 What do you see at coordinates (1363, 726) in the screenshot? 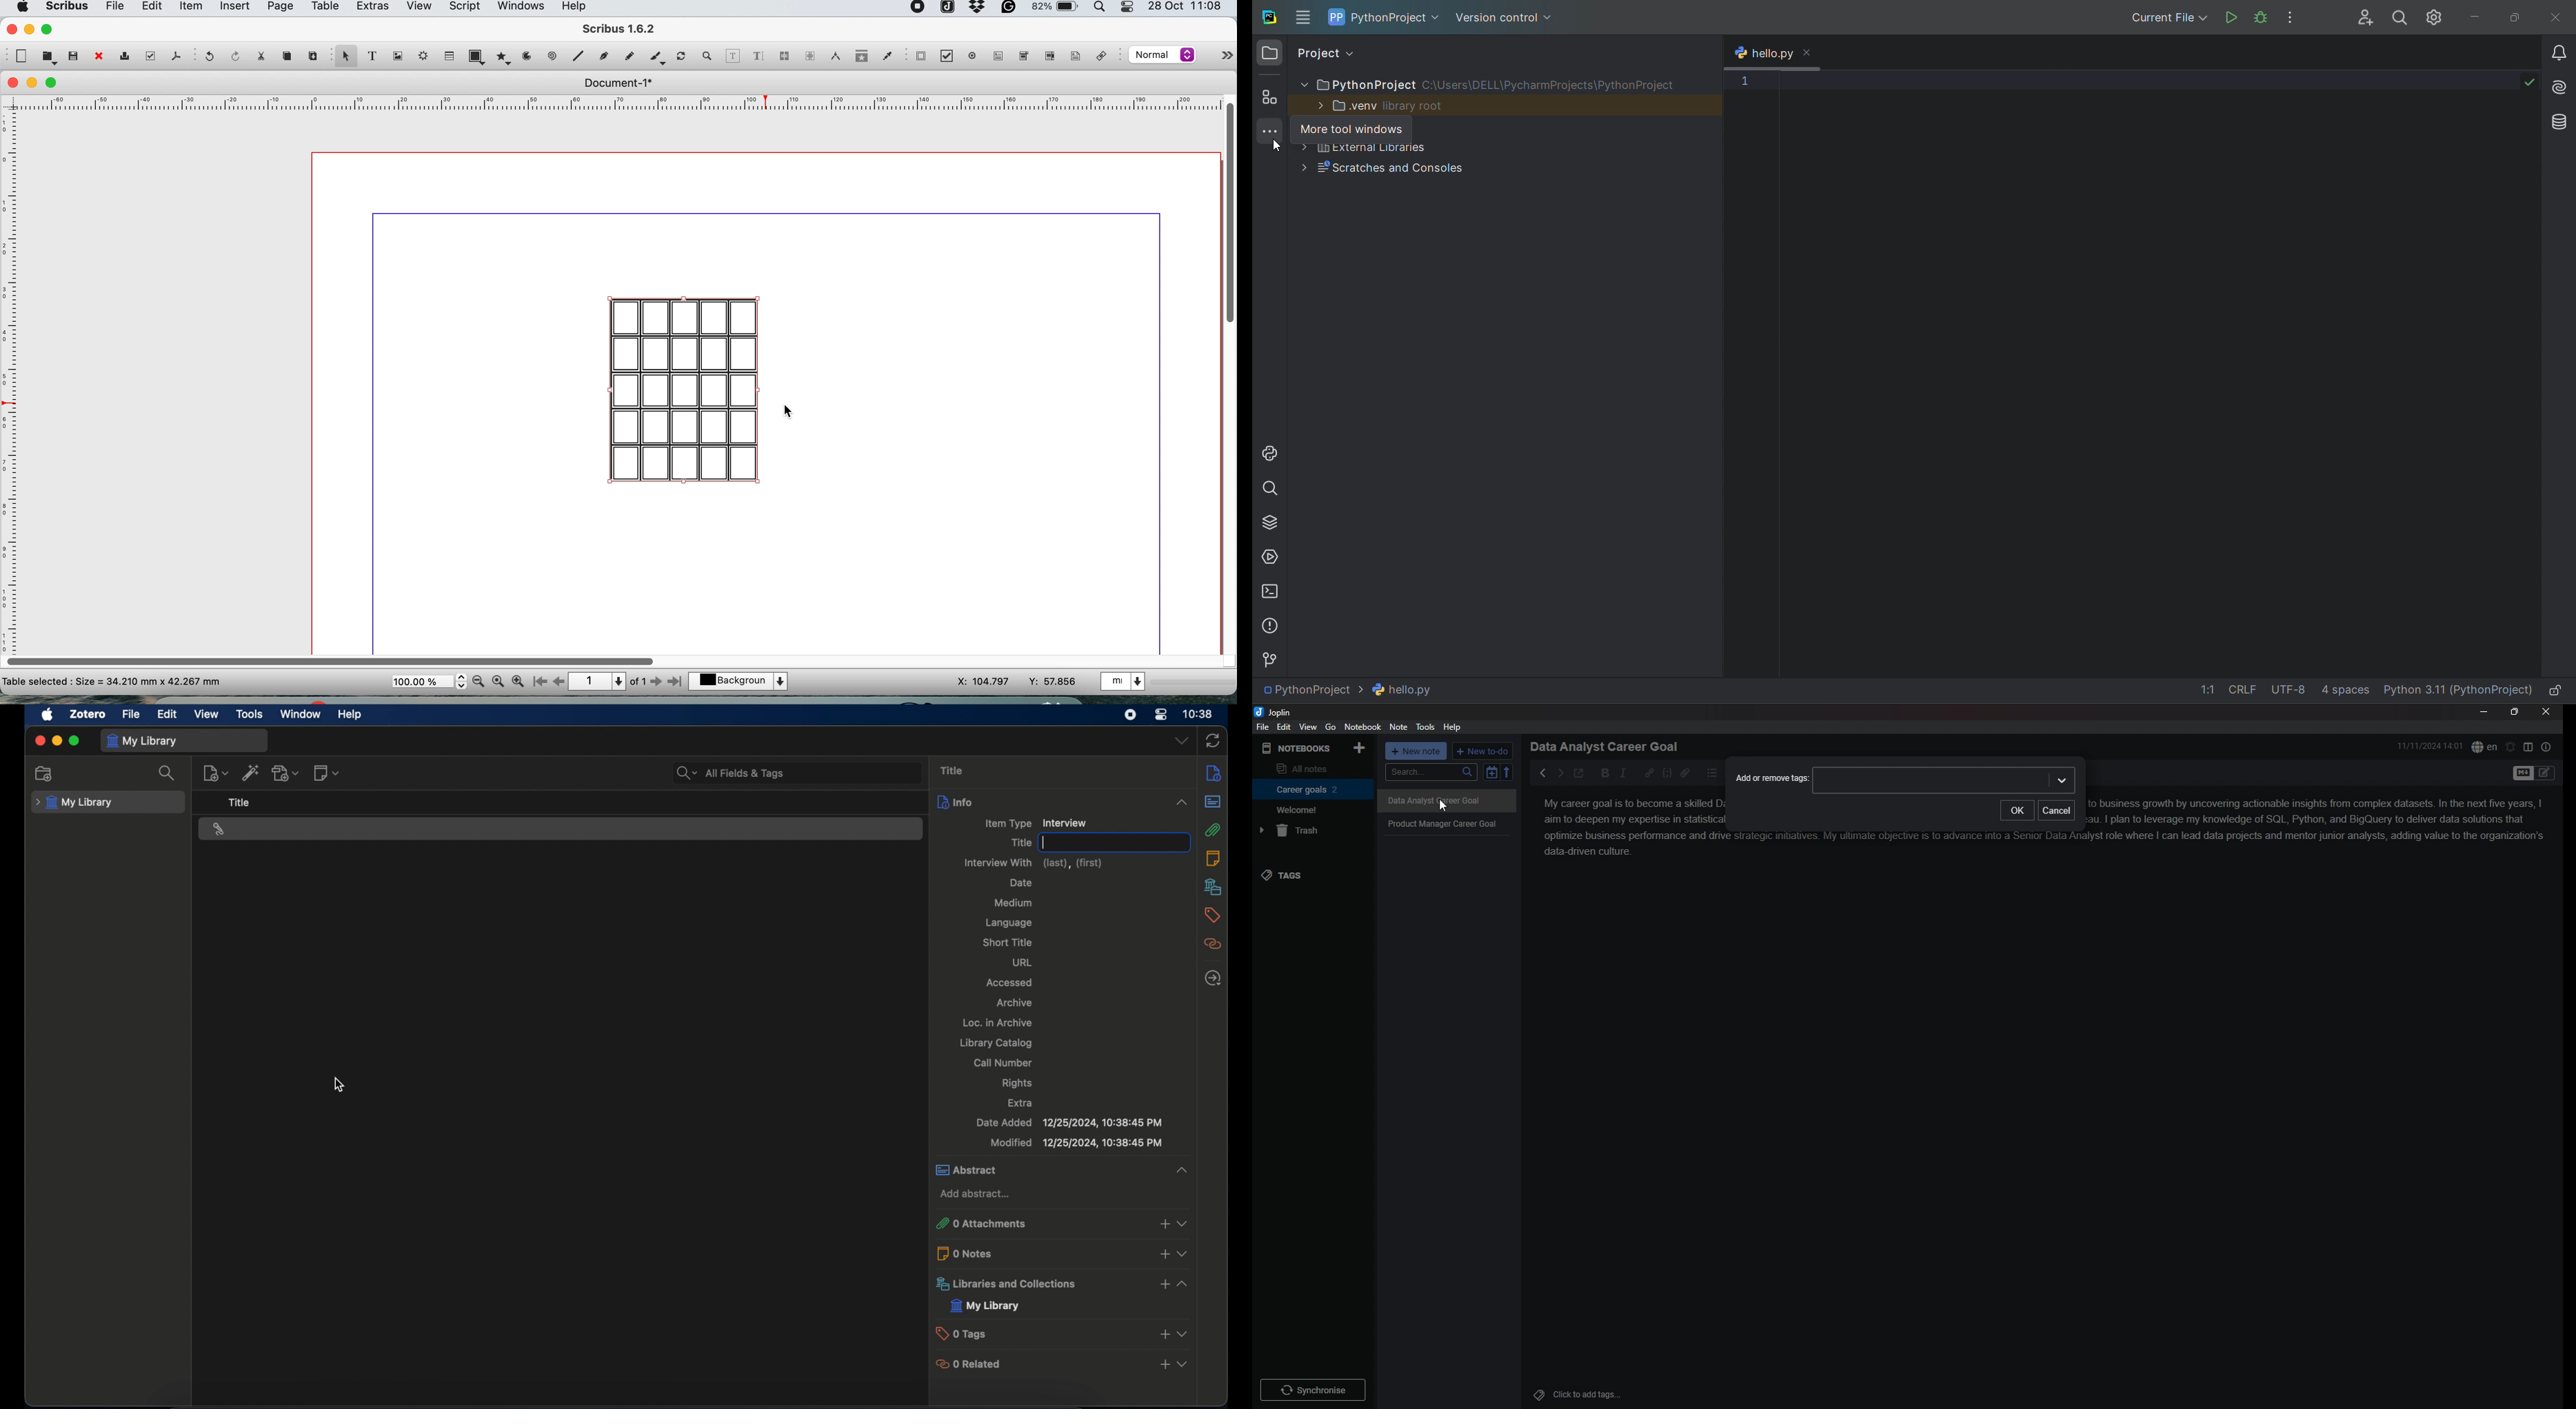
I see `notebook` at bounding box center [1363, 726].